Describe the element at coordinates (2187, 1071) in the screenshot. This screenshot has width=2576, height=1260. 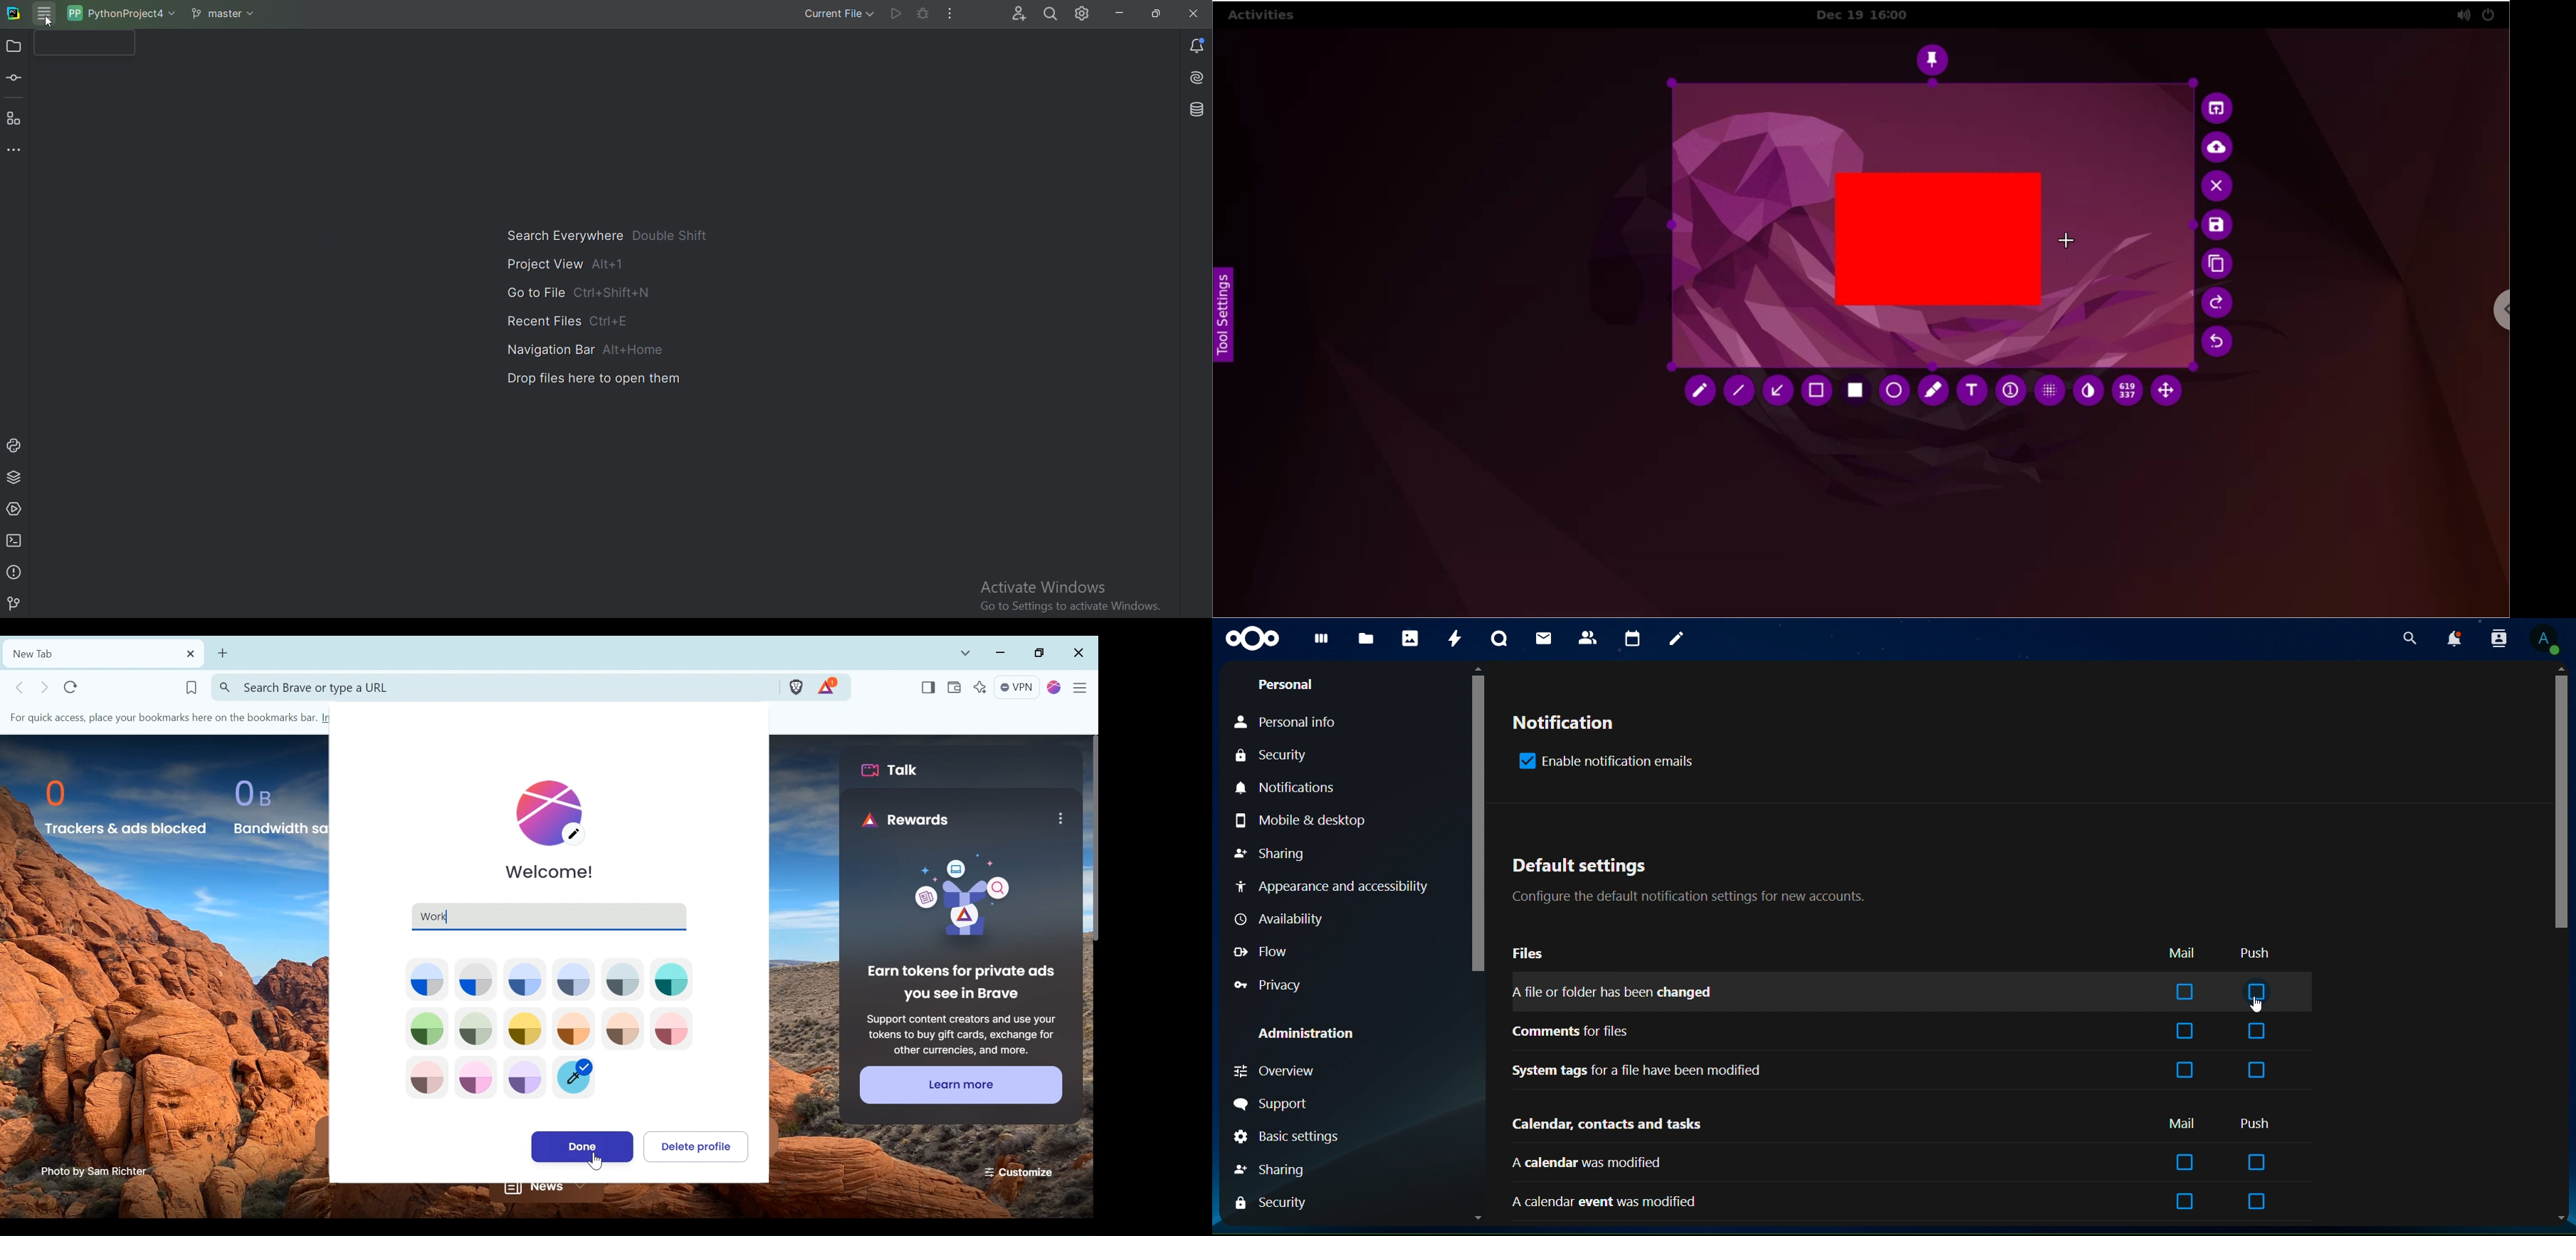
I see `box` at that location.